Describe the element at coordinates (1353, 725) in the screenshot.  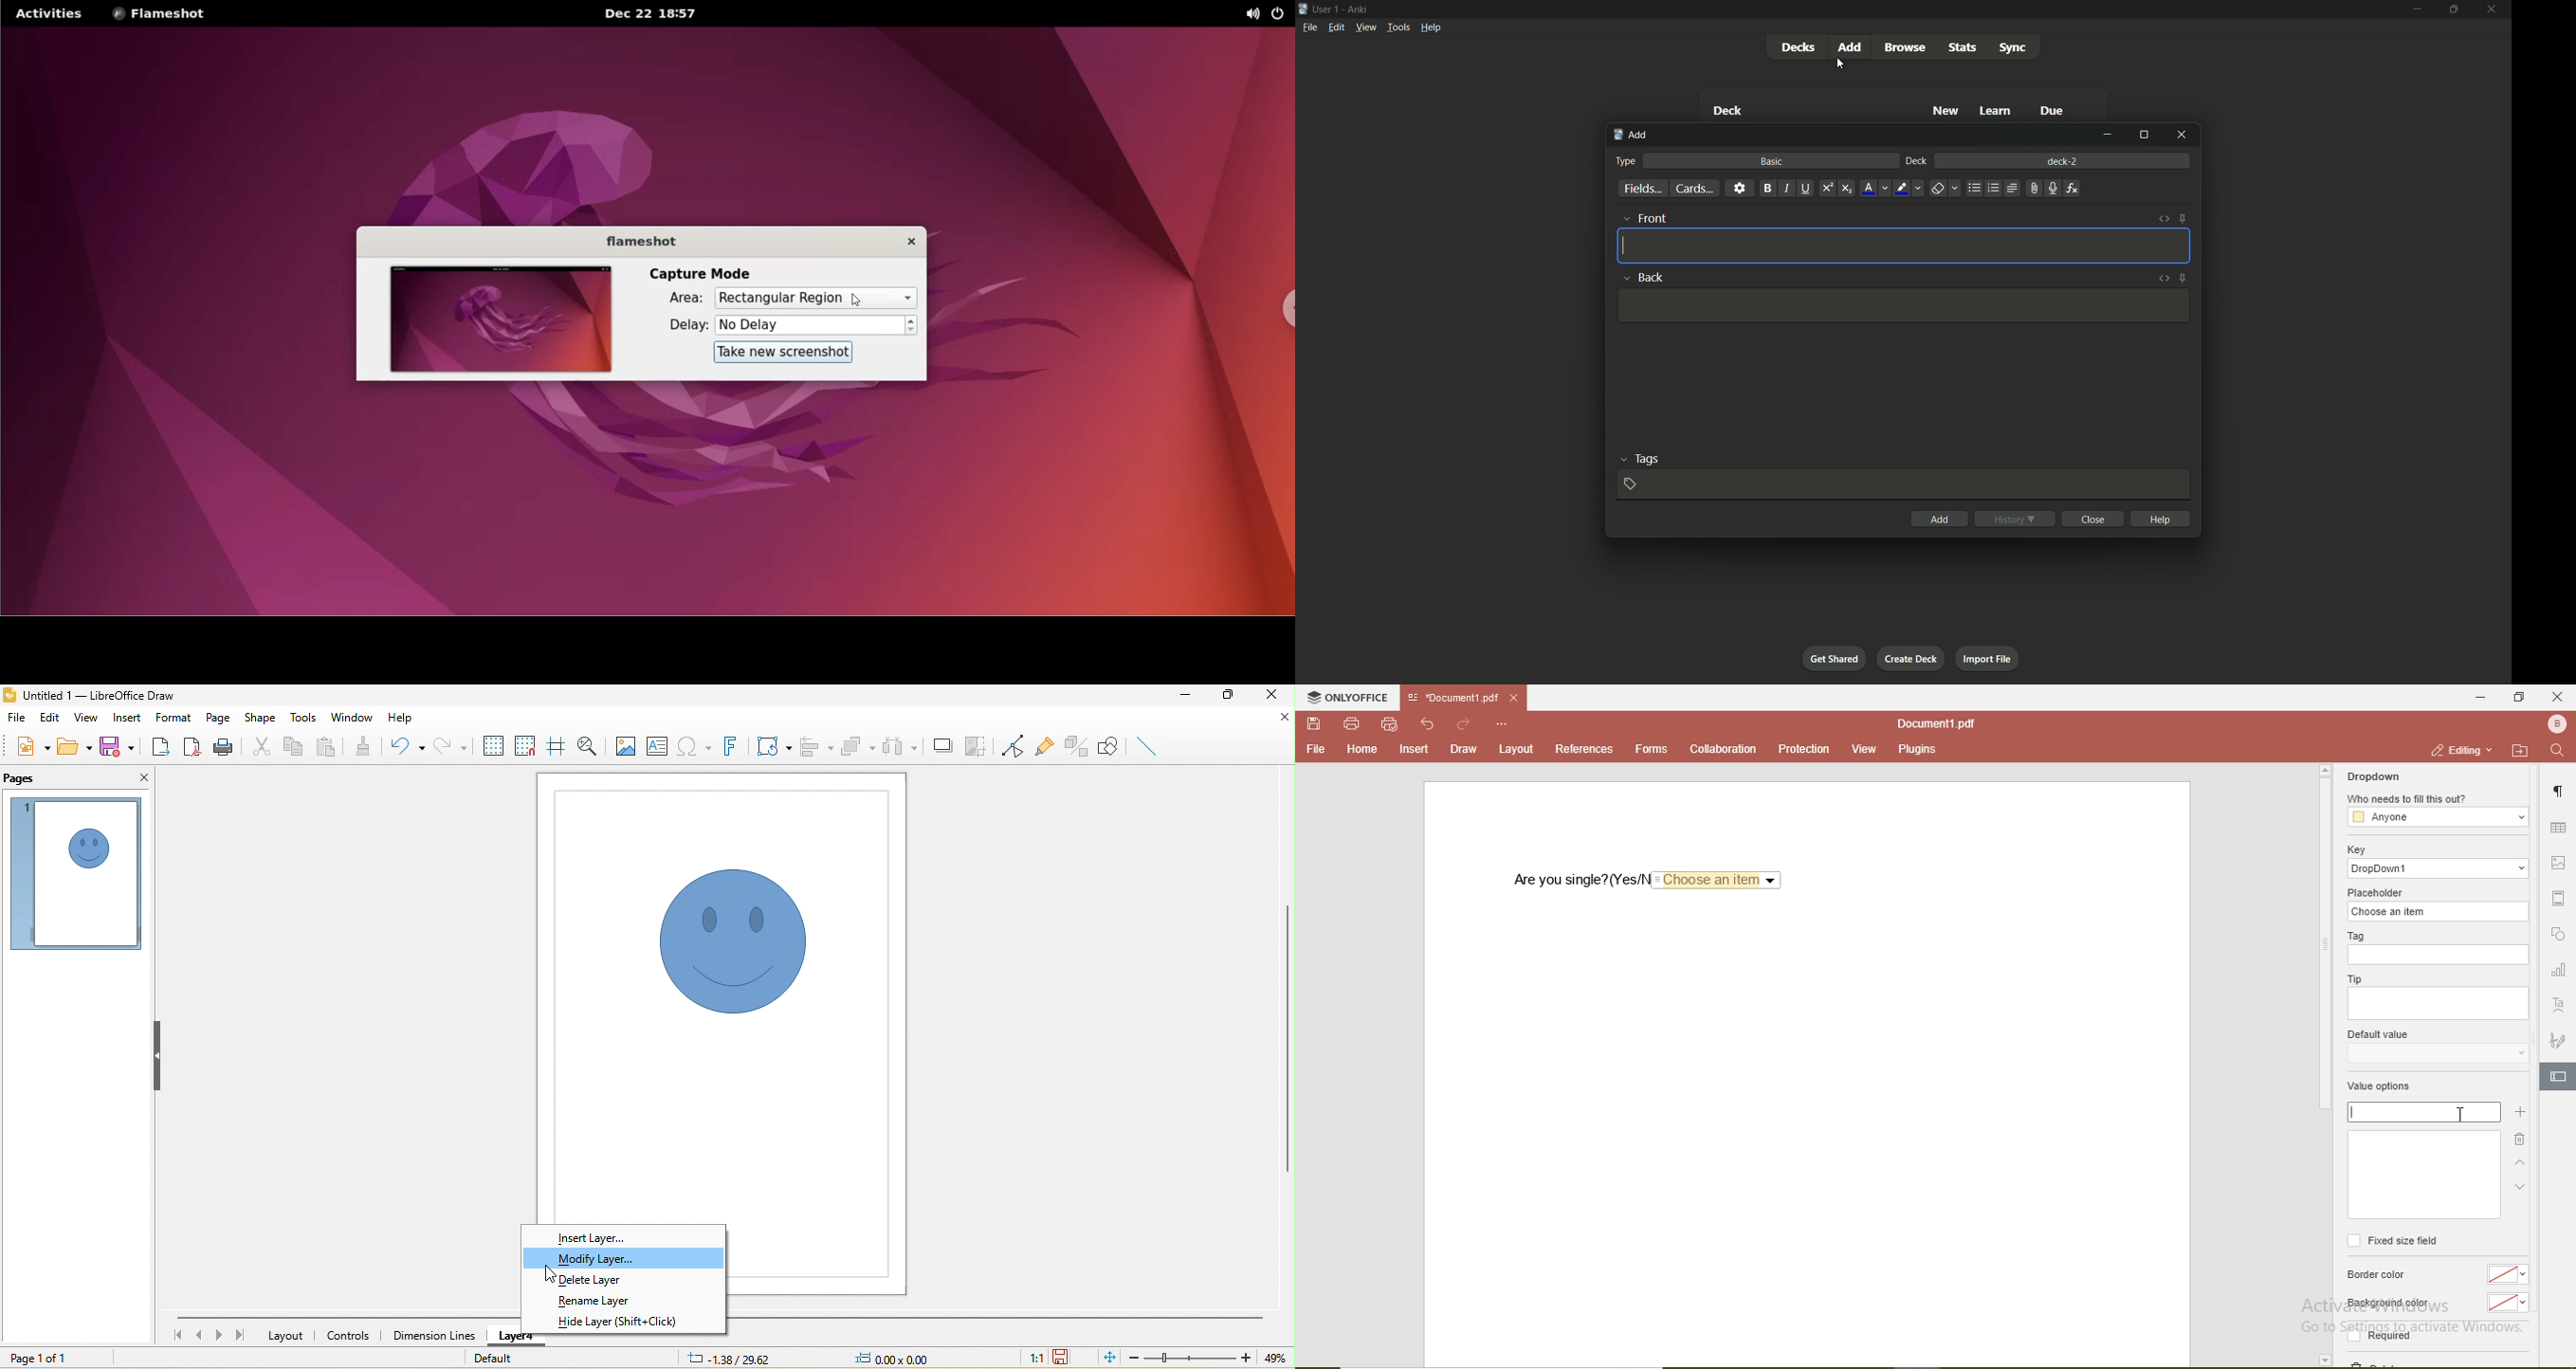
I see `print` at that location.